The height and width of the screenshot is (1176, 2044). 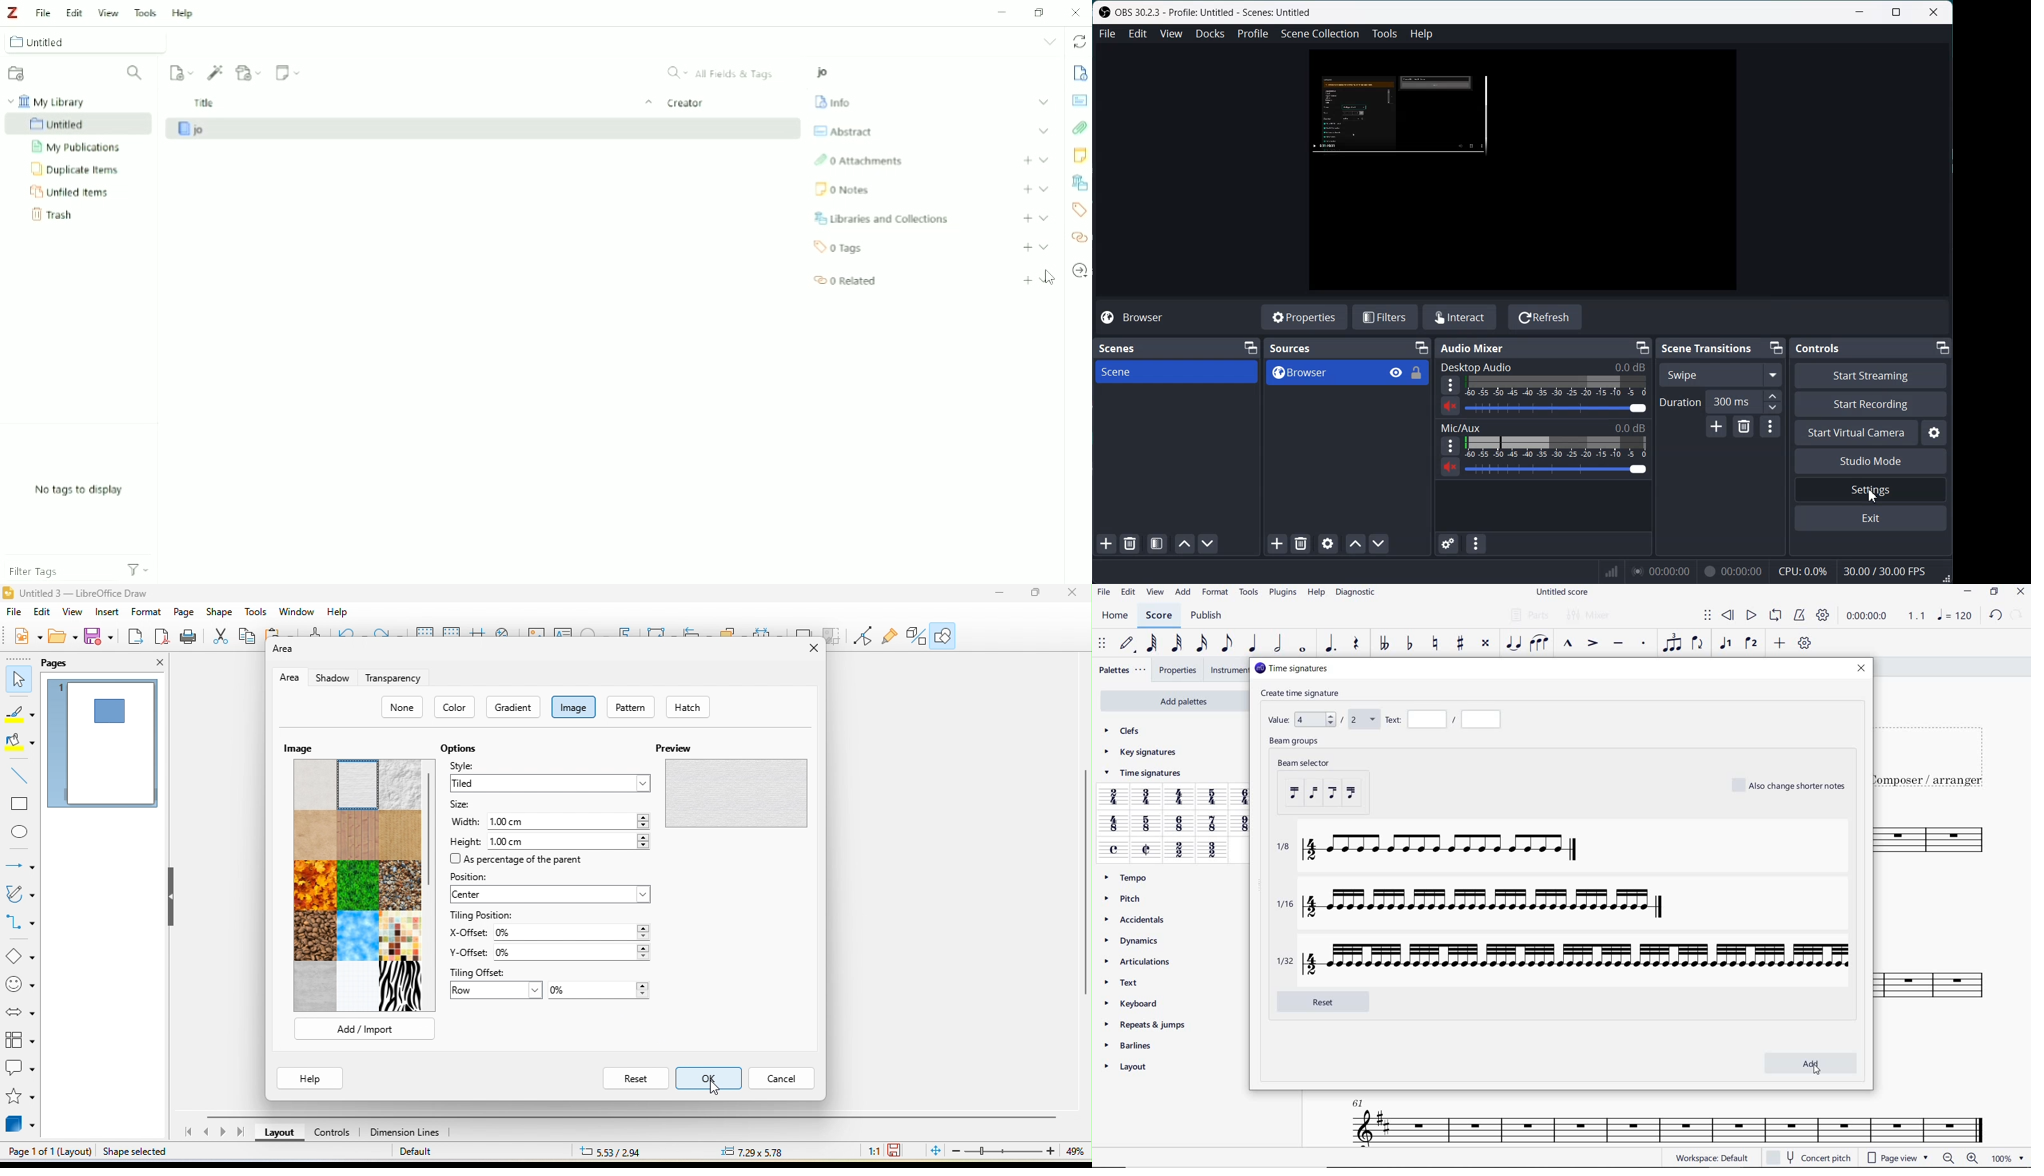 I want to click on Close, so click(x=1074, y=11).